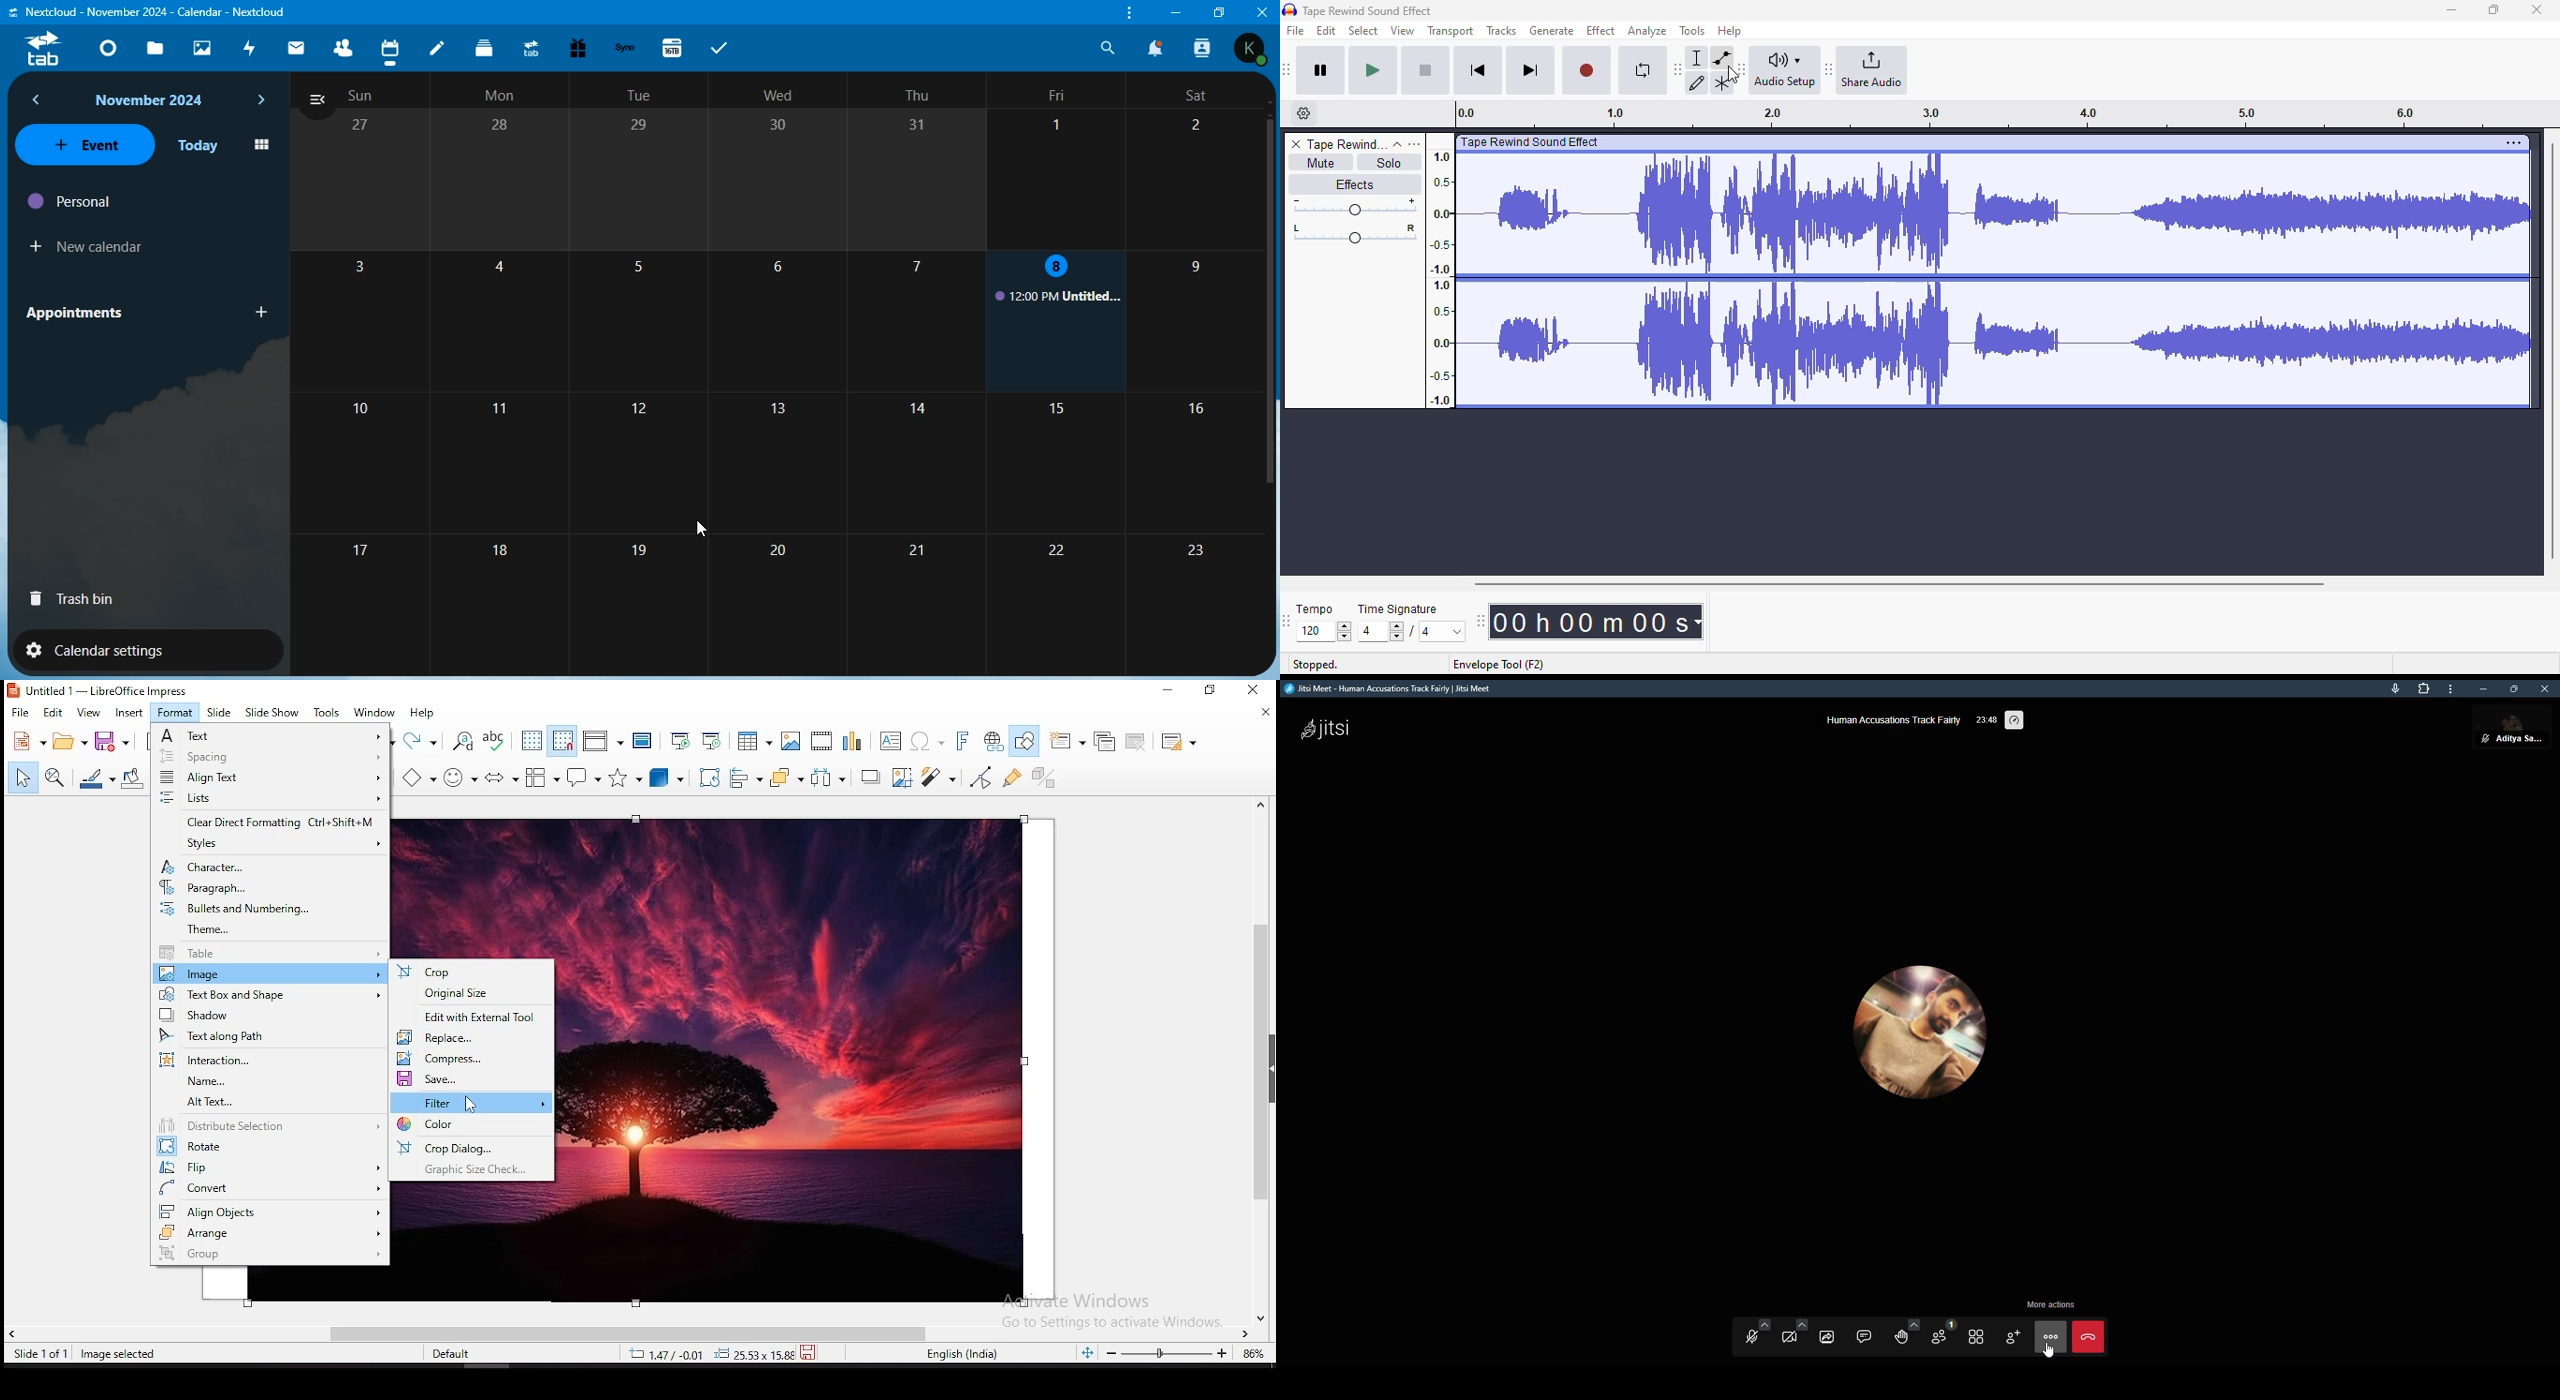  I want to click on Scale to measure sound intensity, so click(1441, 277).